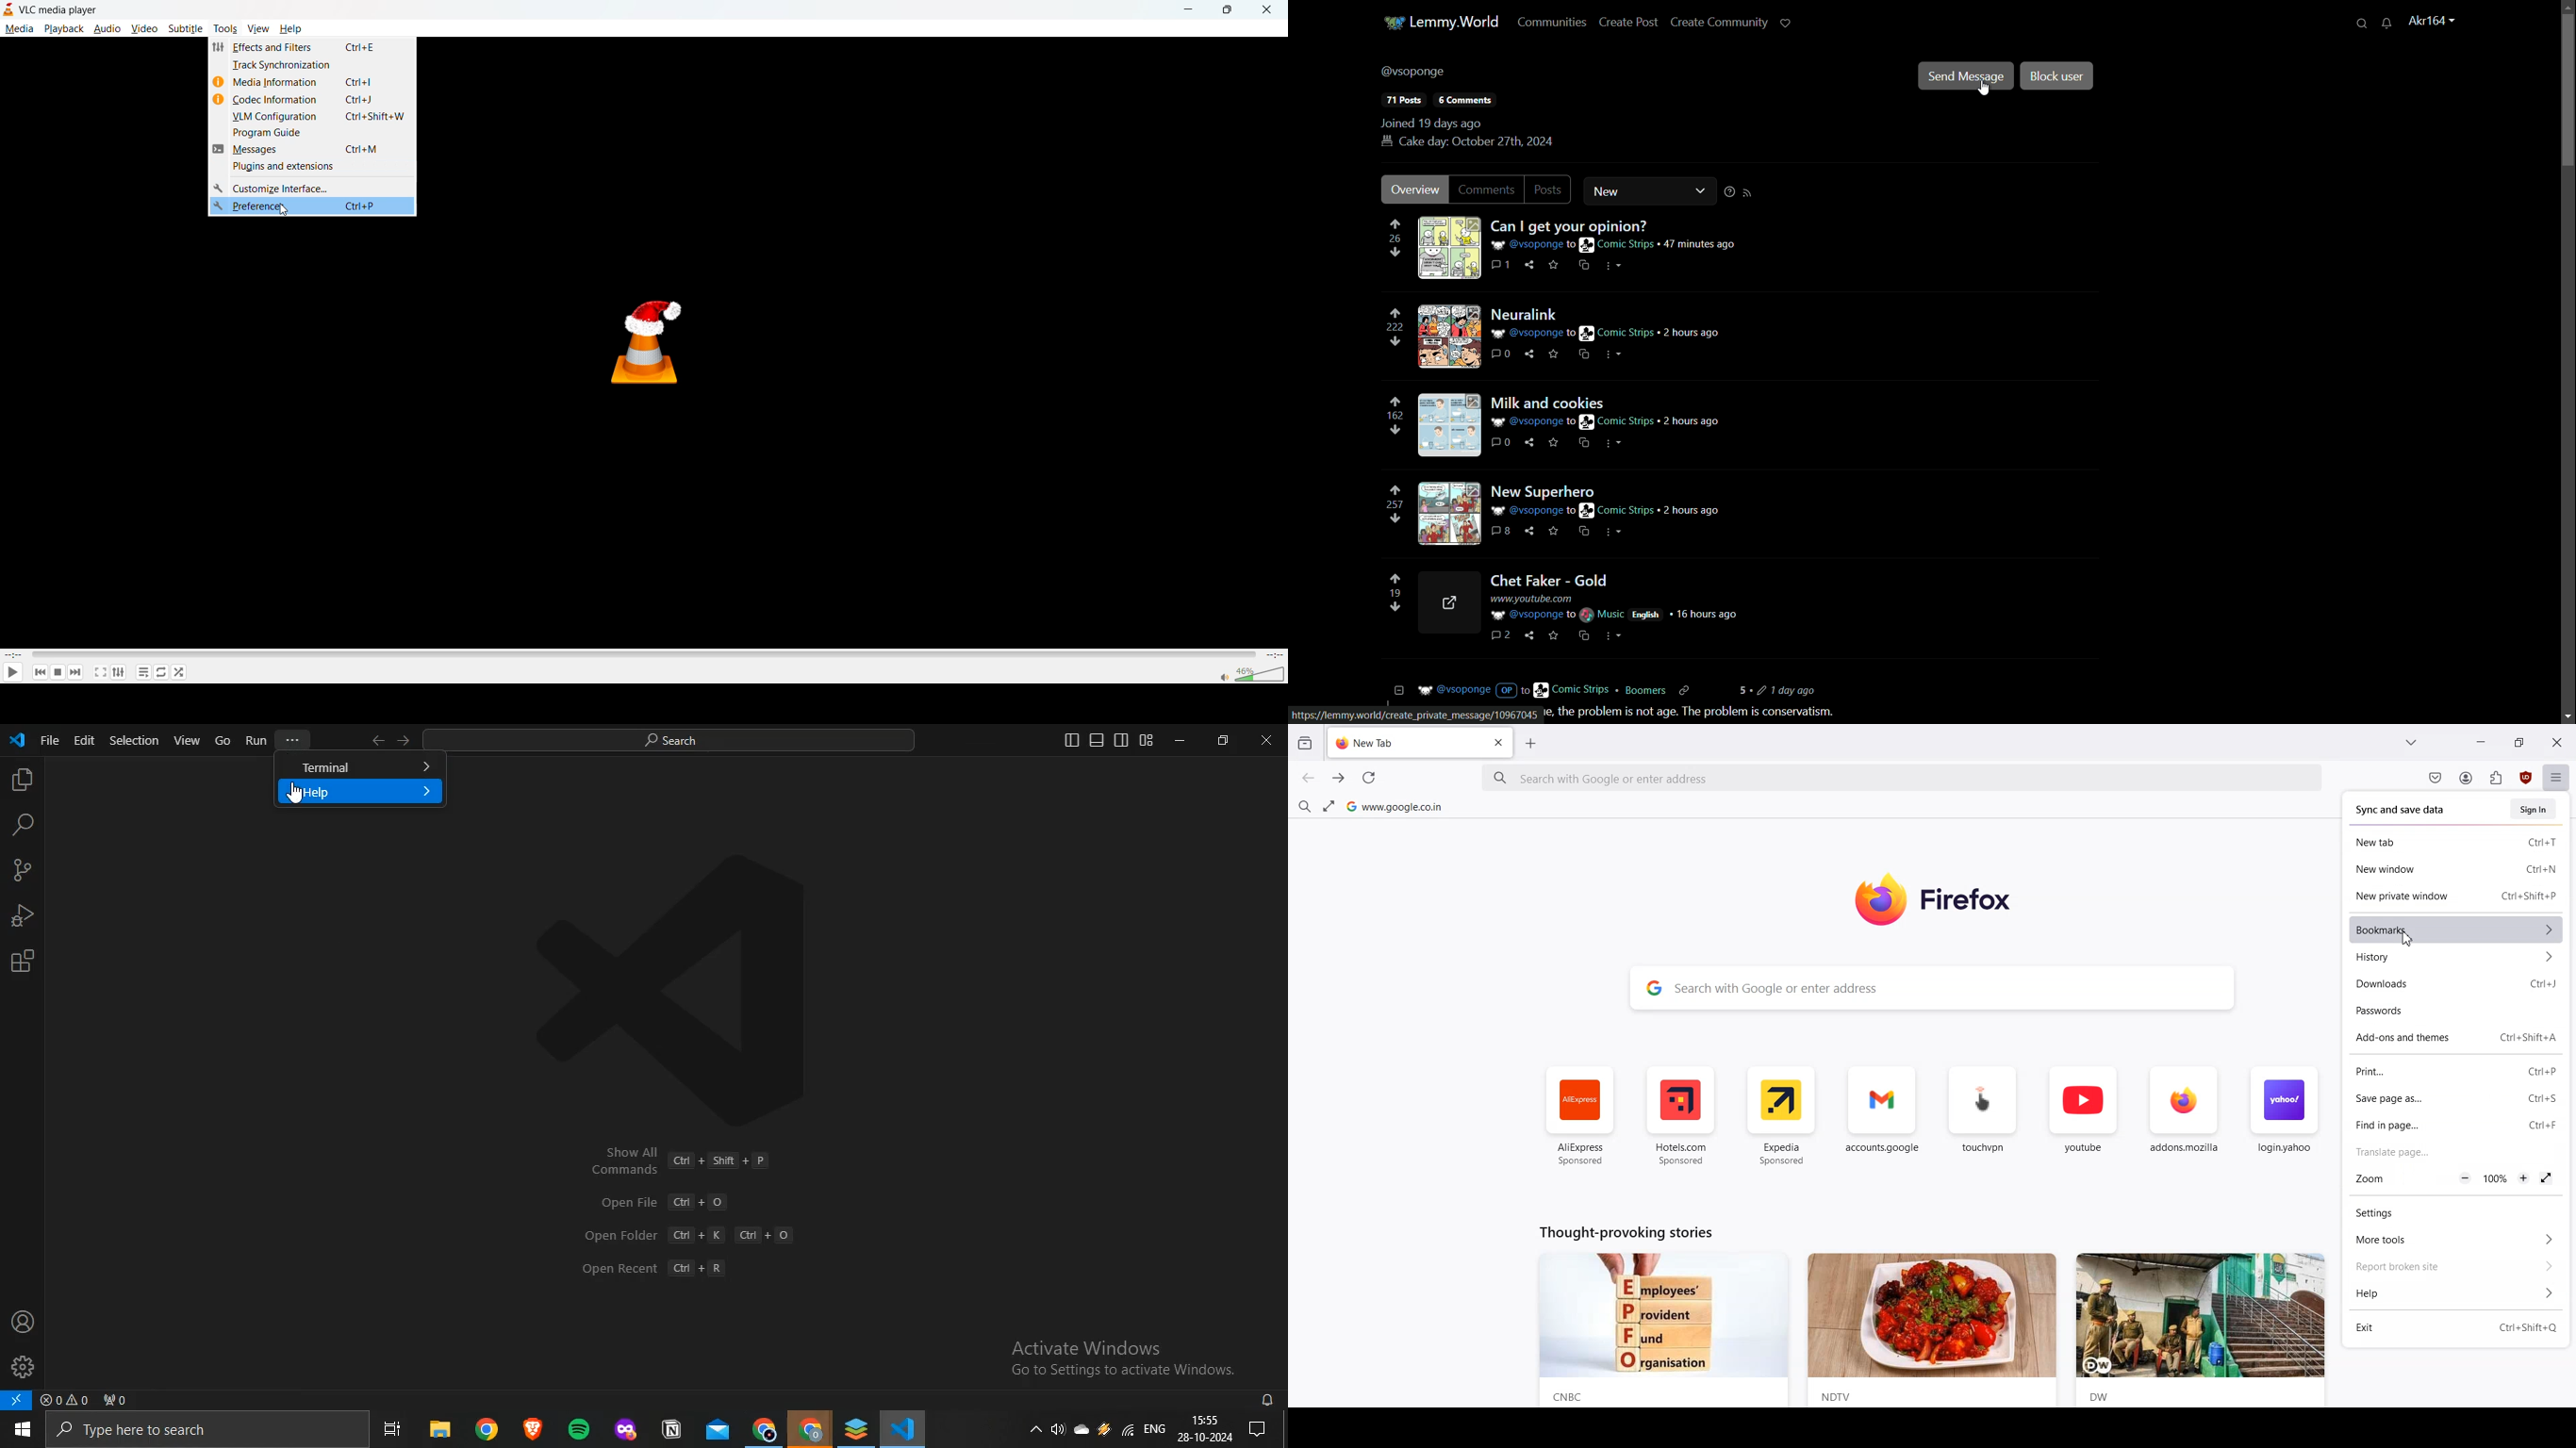  What do you see at coordinates (2457, 1010) in the screenshot?
I see `Passwords` at bounding box center [2457, 1010].